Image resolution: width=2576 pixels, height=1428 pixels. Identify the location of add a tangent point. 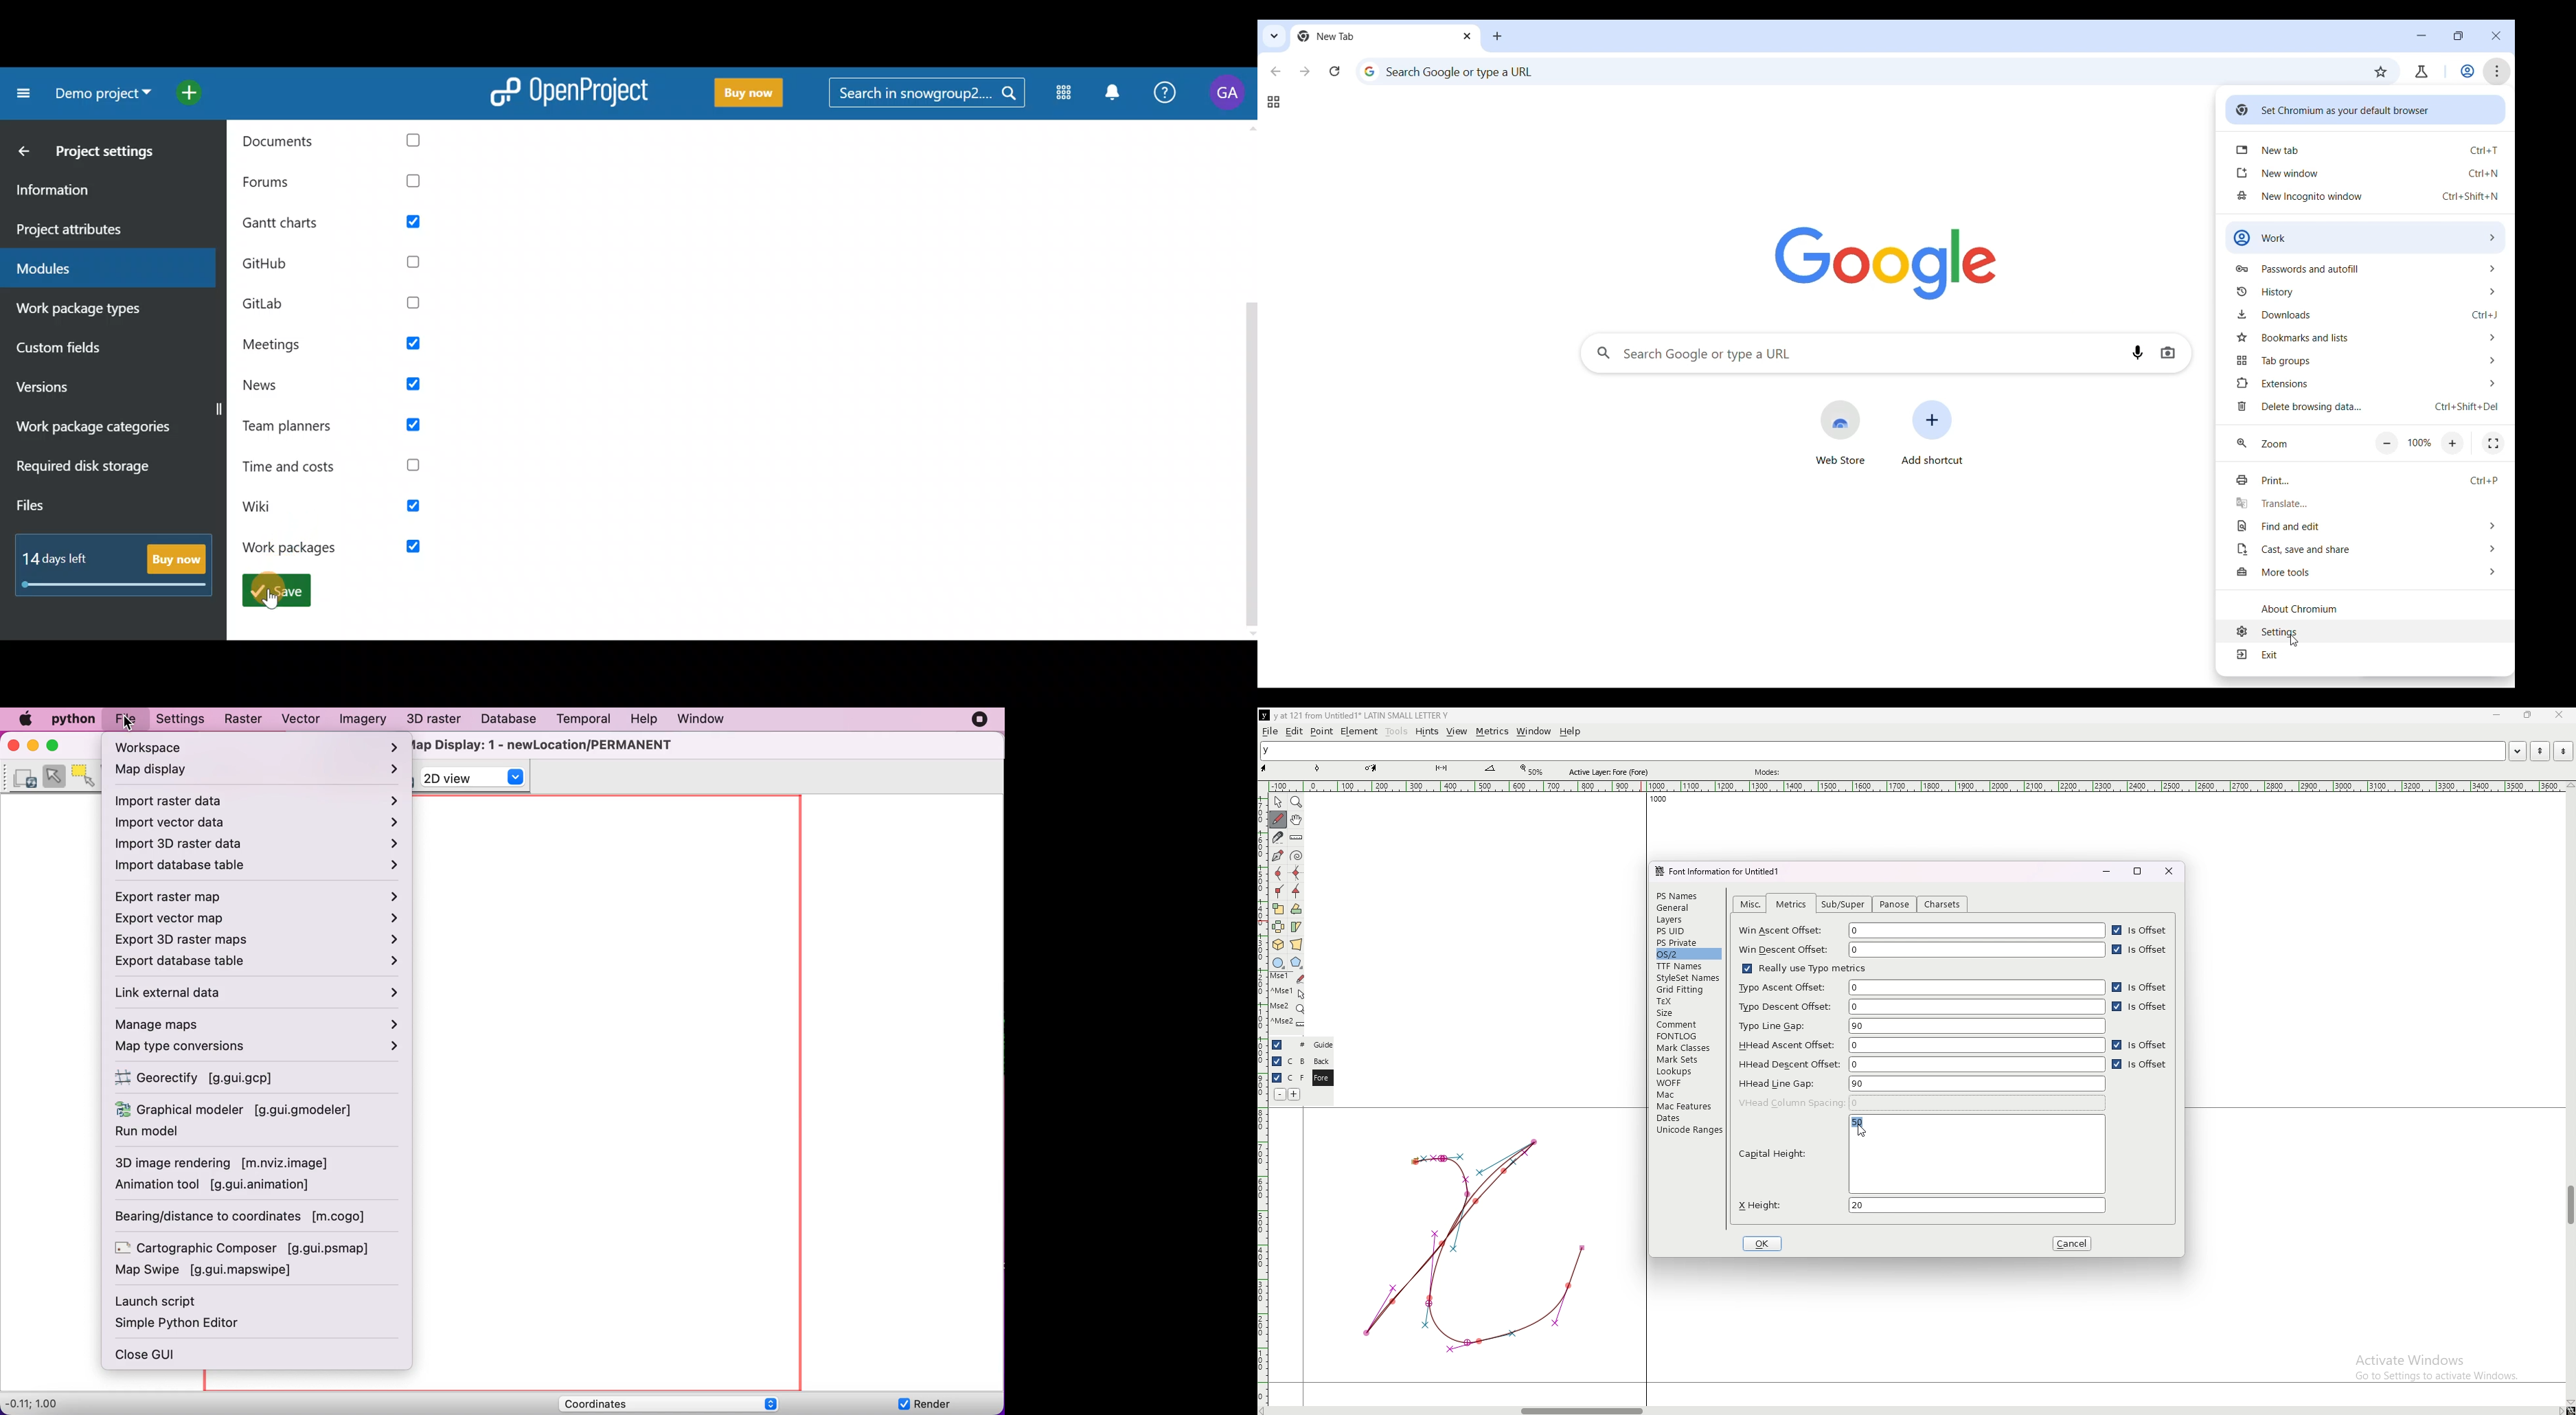
(1297, 892).